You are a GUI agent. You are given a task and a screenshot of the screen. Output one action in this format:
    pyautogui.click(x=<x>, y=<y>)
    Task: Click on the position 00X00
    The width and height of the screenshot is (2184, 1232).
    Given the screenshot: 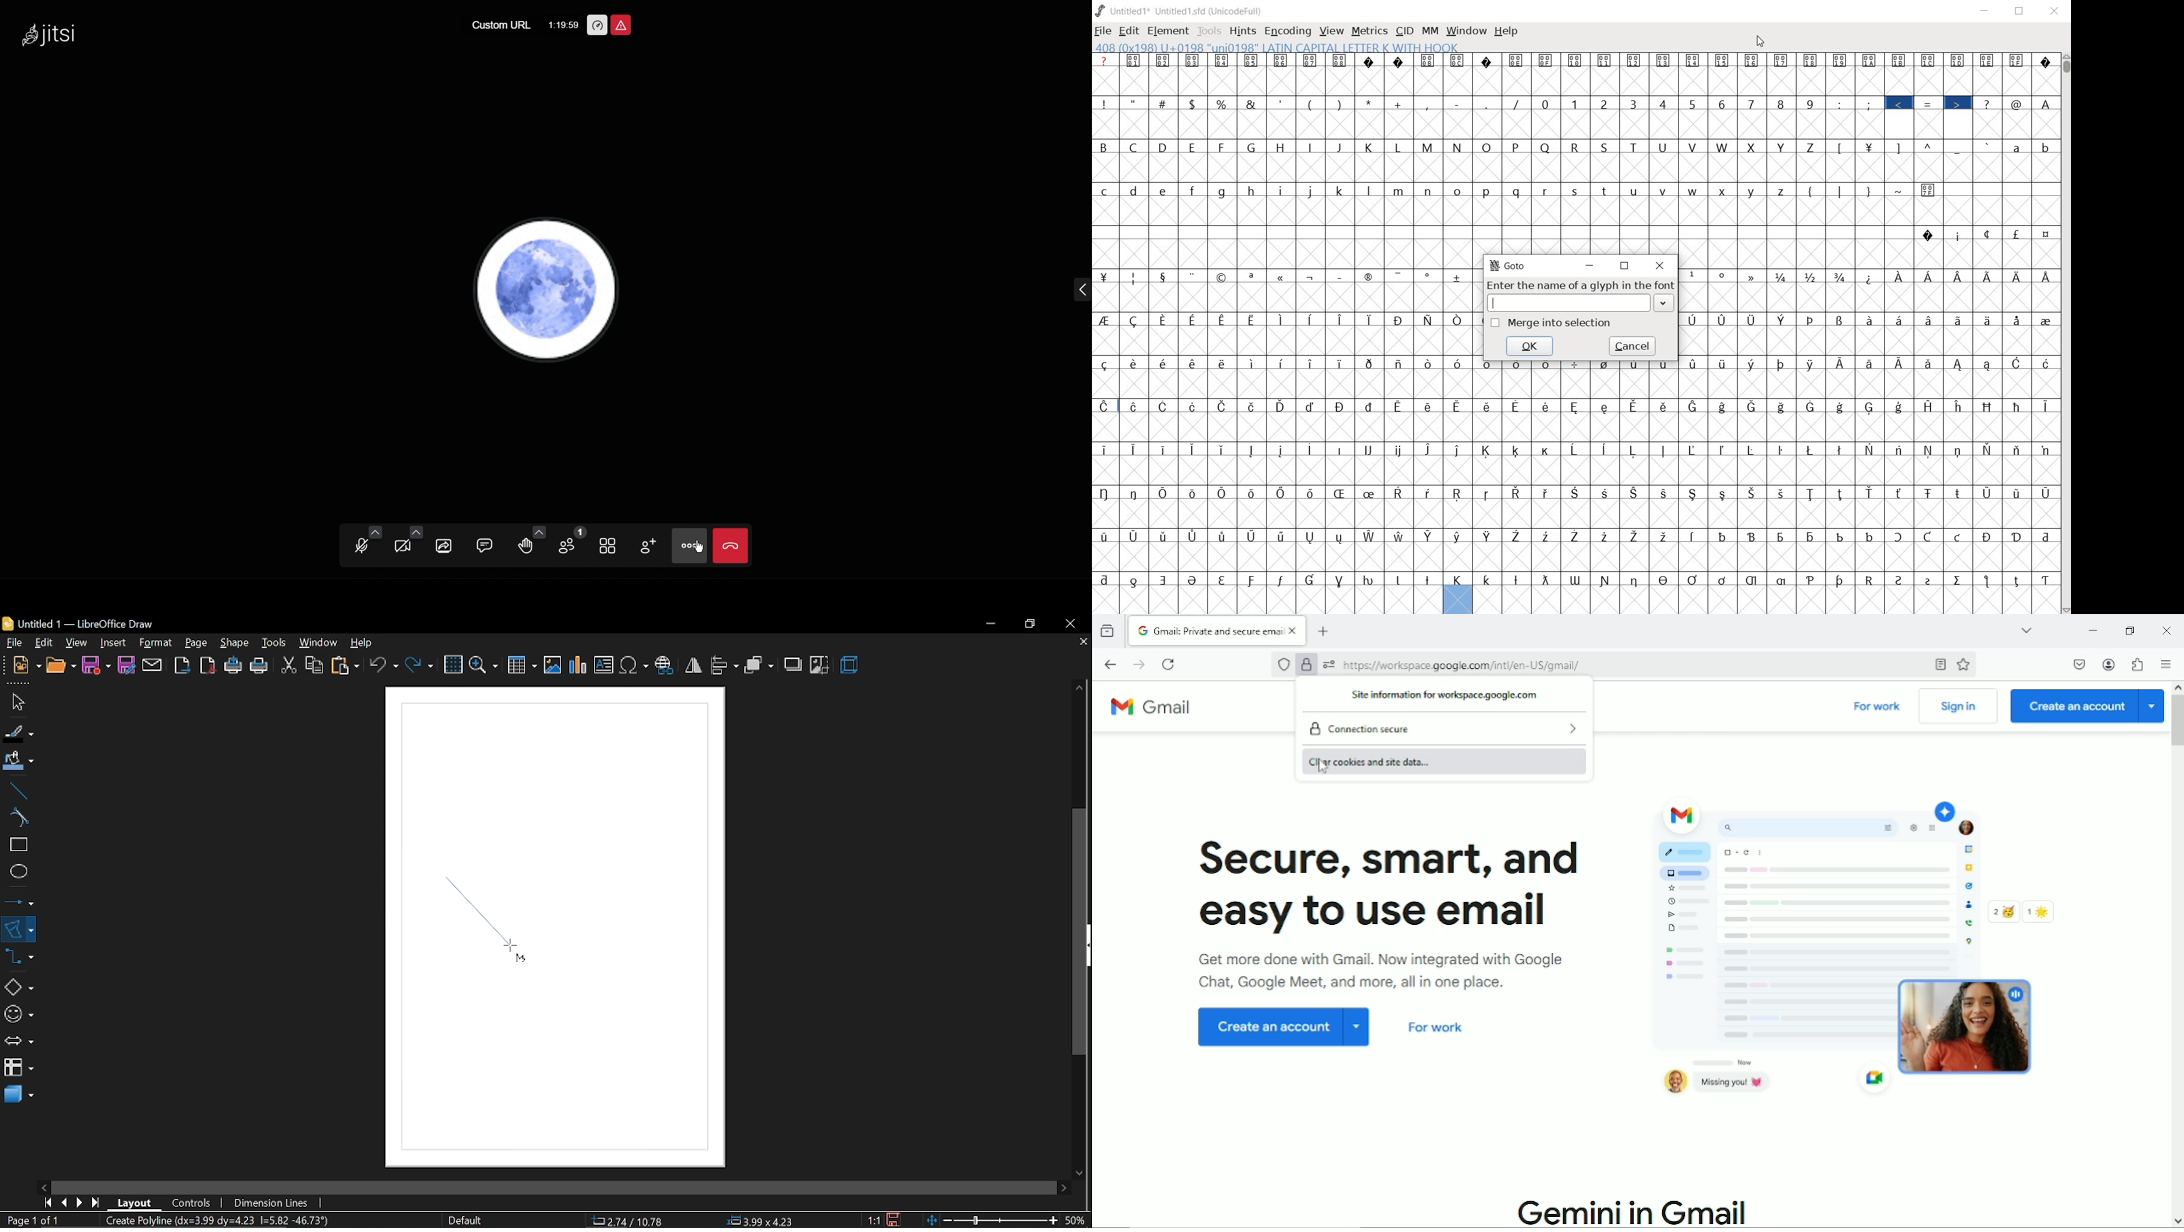 What is the action you would take?
    pyautogui.click(x=761, y=1218)
    